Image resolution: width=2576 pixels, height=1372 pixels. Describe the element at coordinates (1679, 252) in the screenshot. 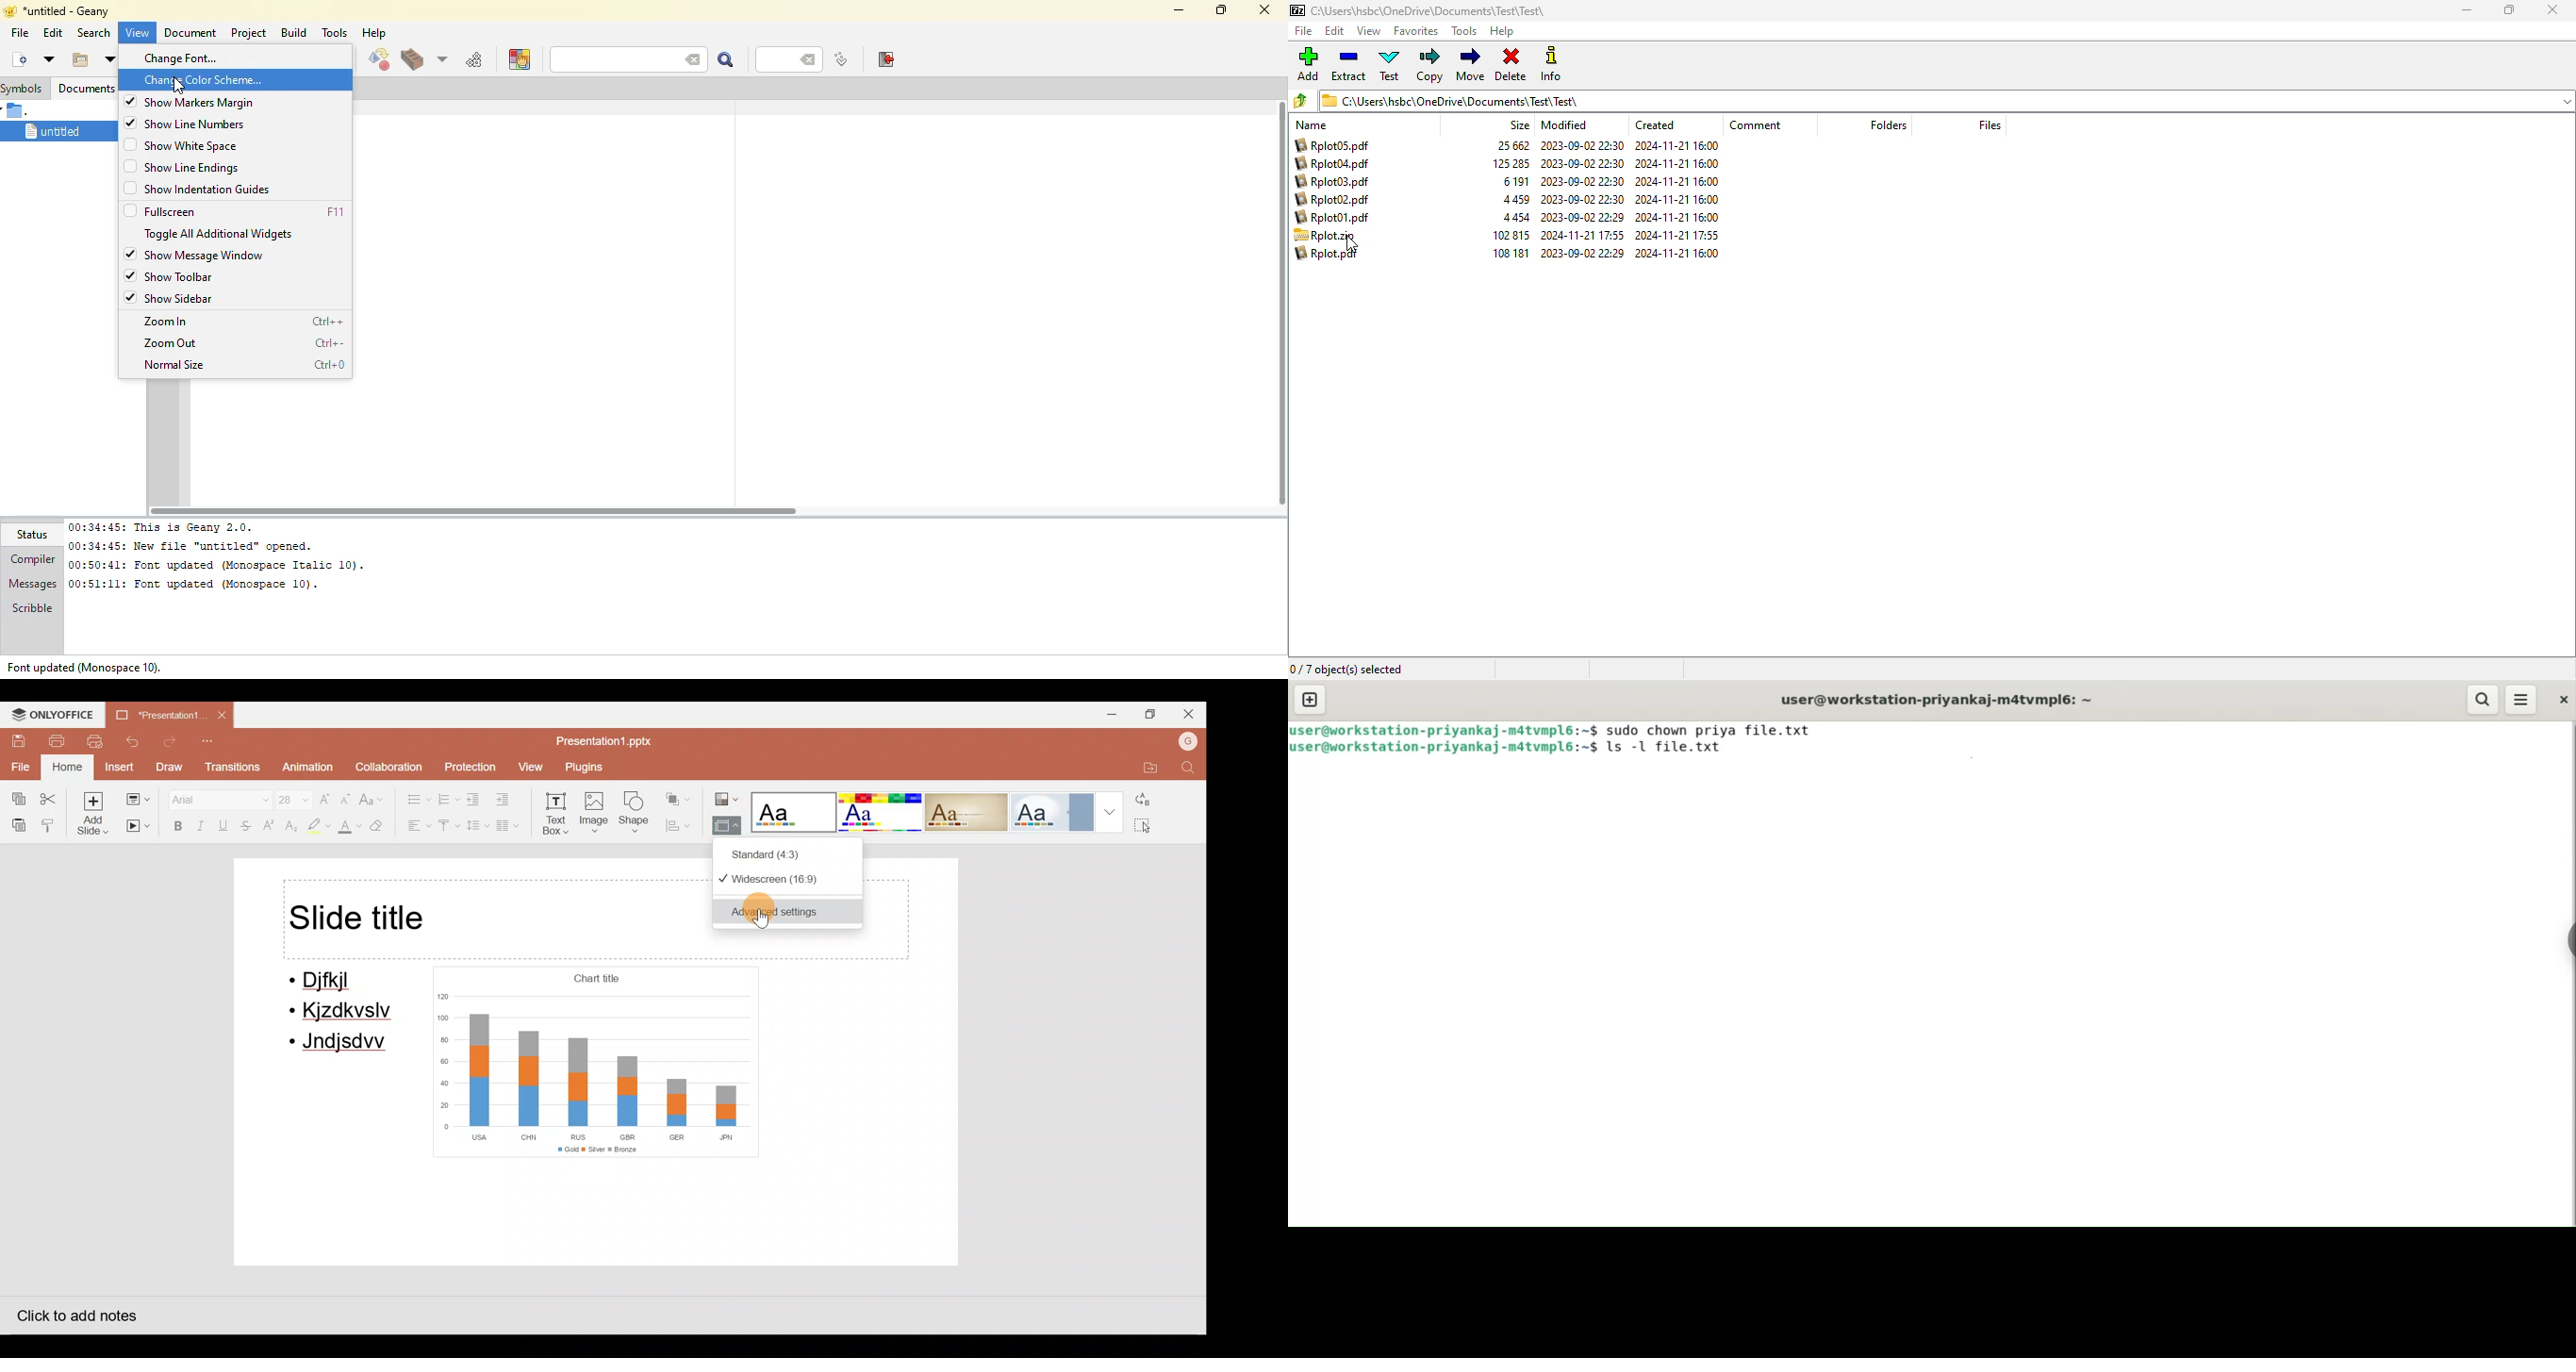

I see `2024-11-21 16:00` at that location.